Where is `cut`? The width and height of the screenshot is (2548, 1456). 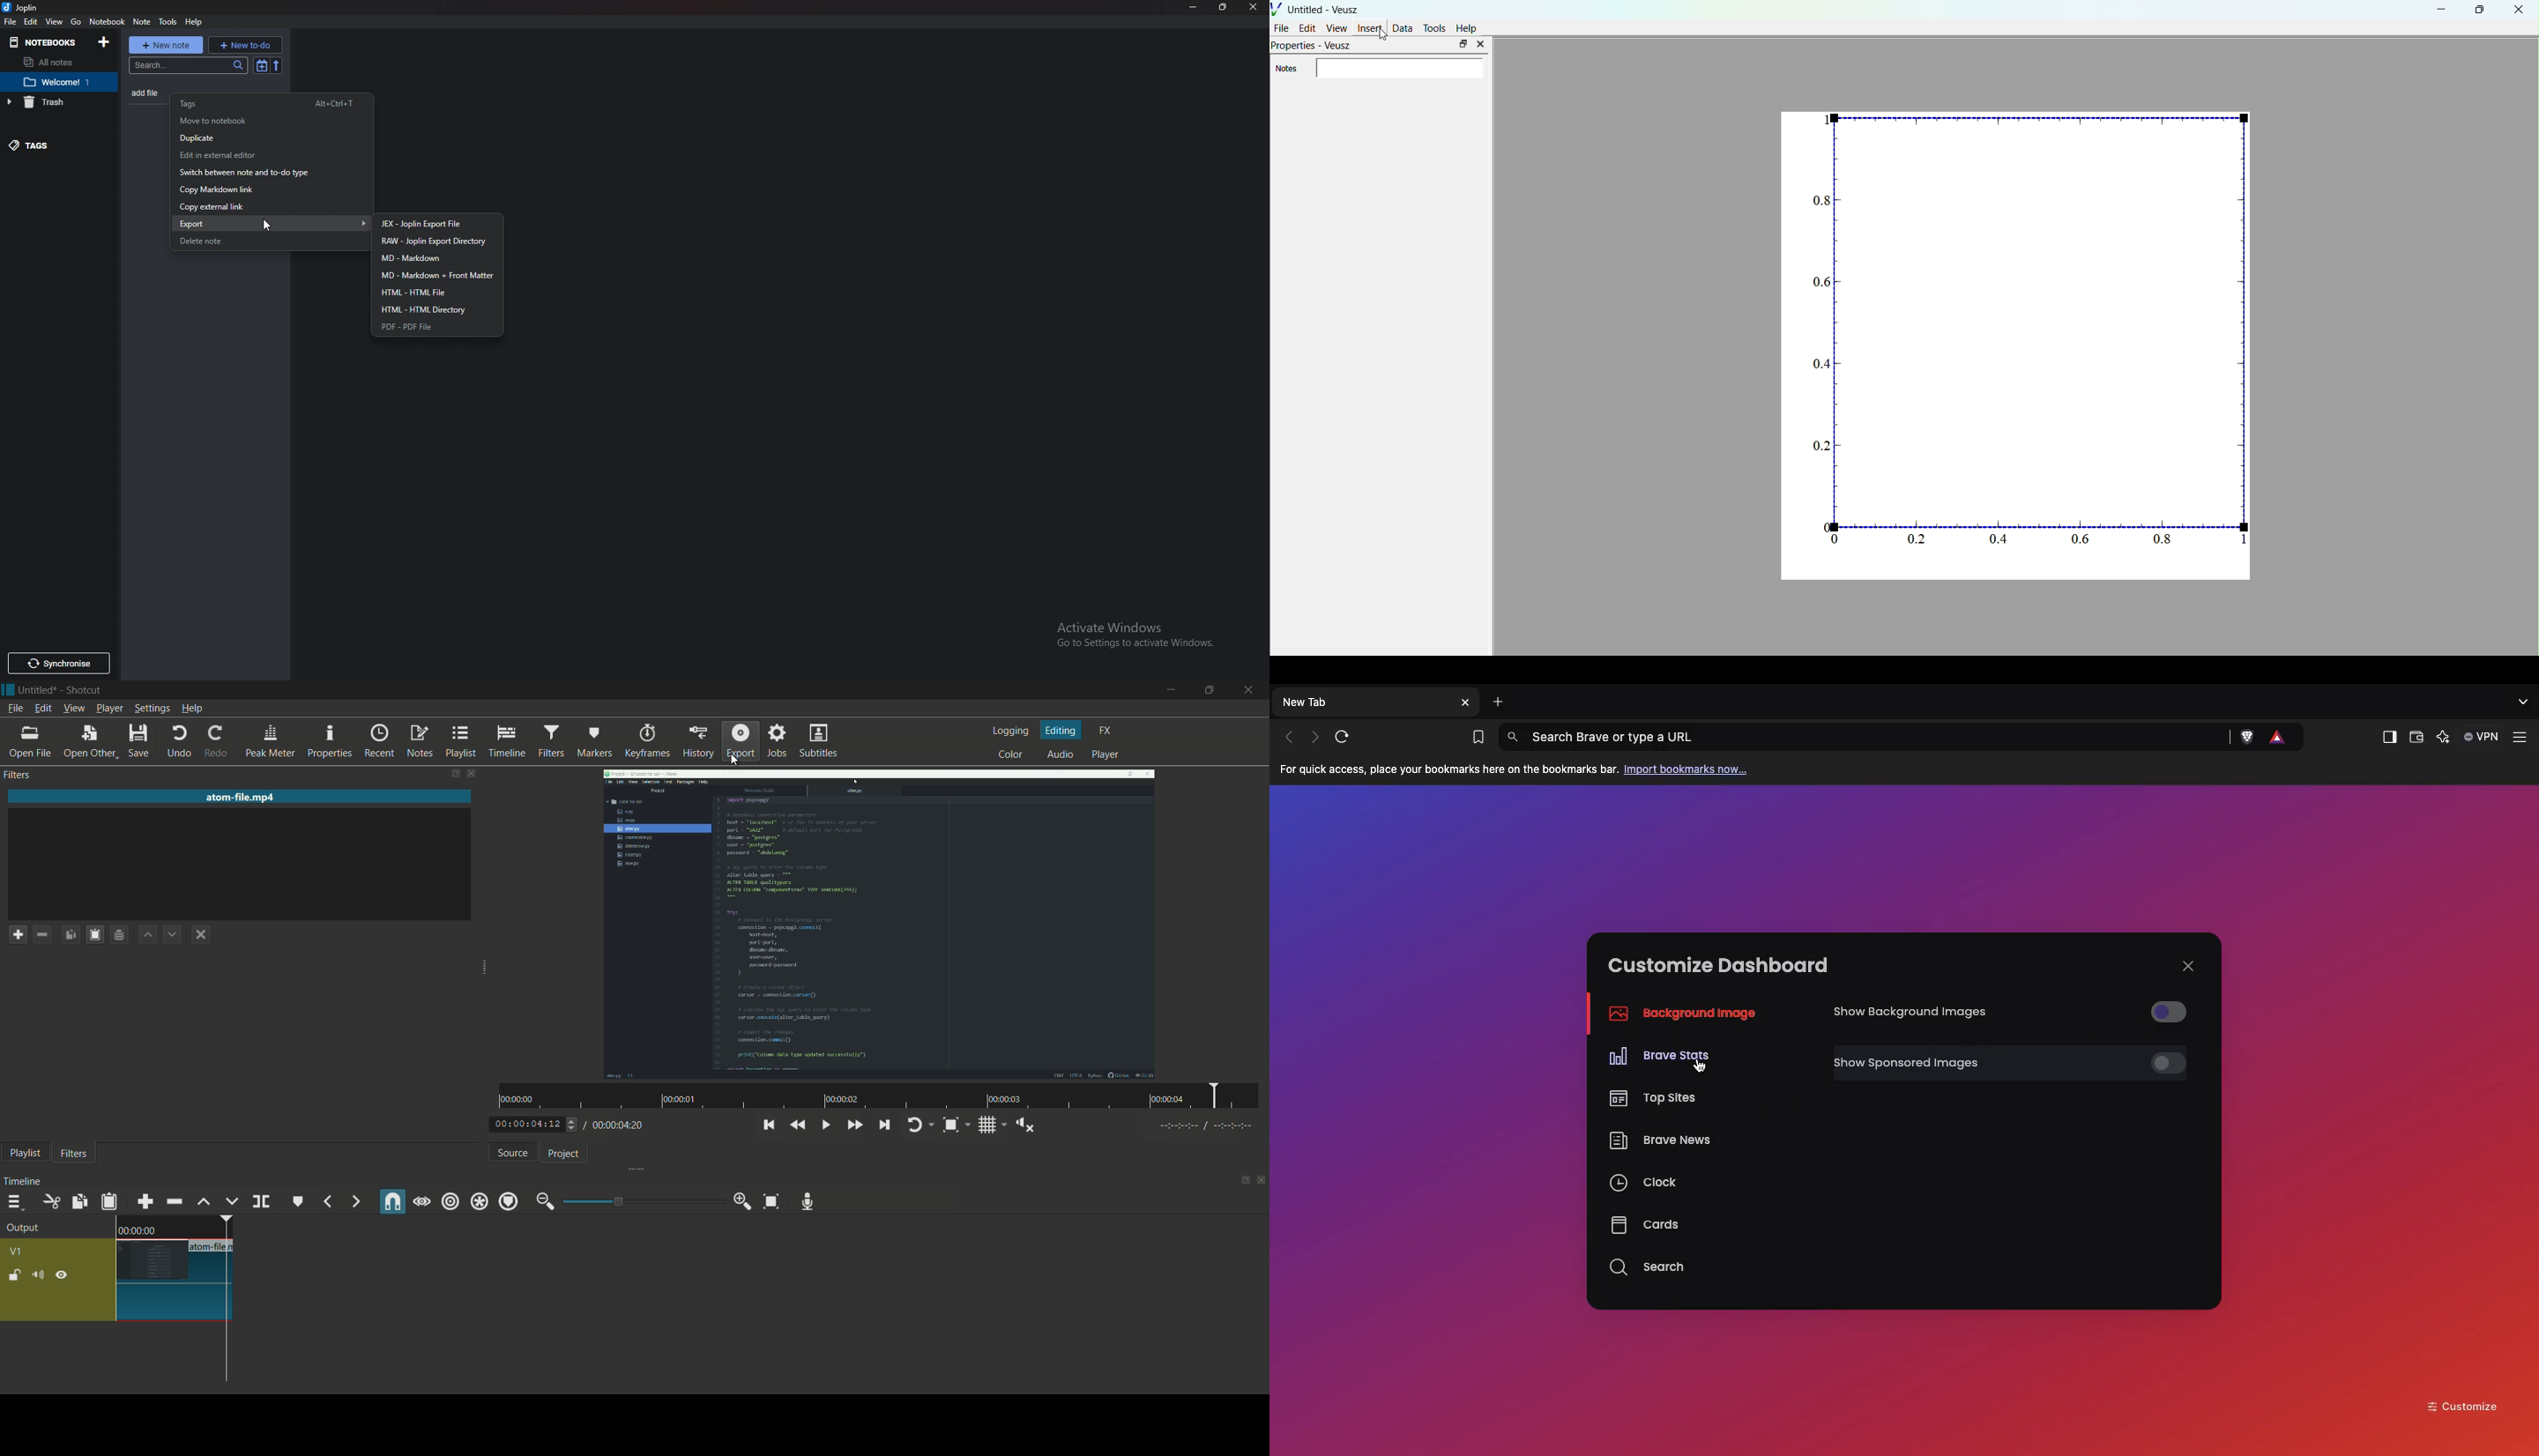 cut is located at coordinates (50, 1202).